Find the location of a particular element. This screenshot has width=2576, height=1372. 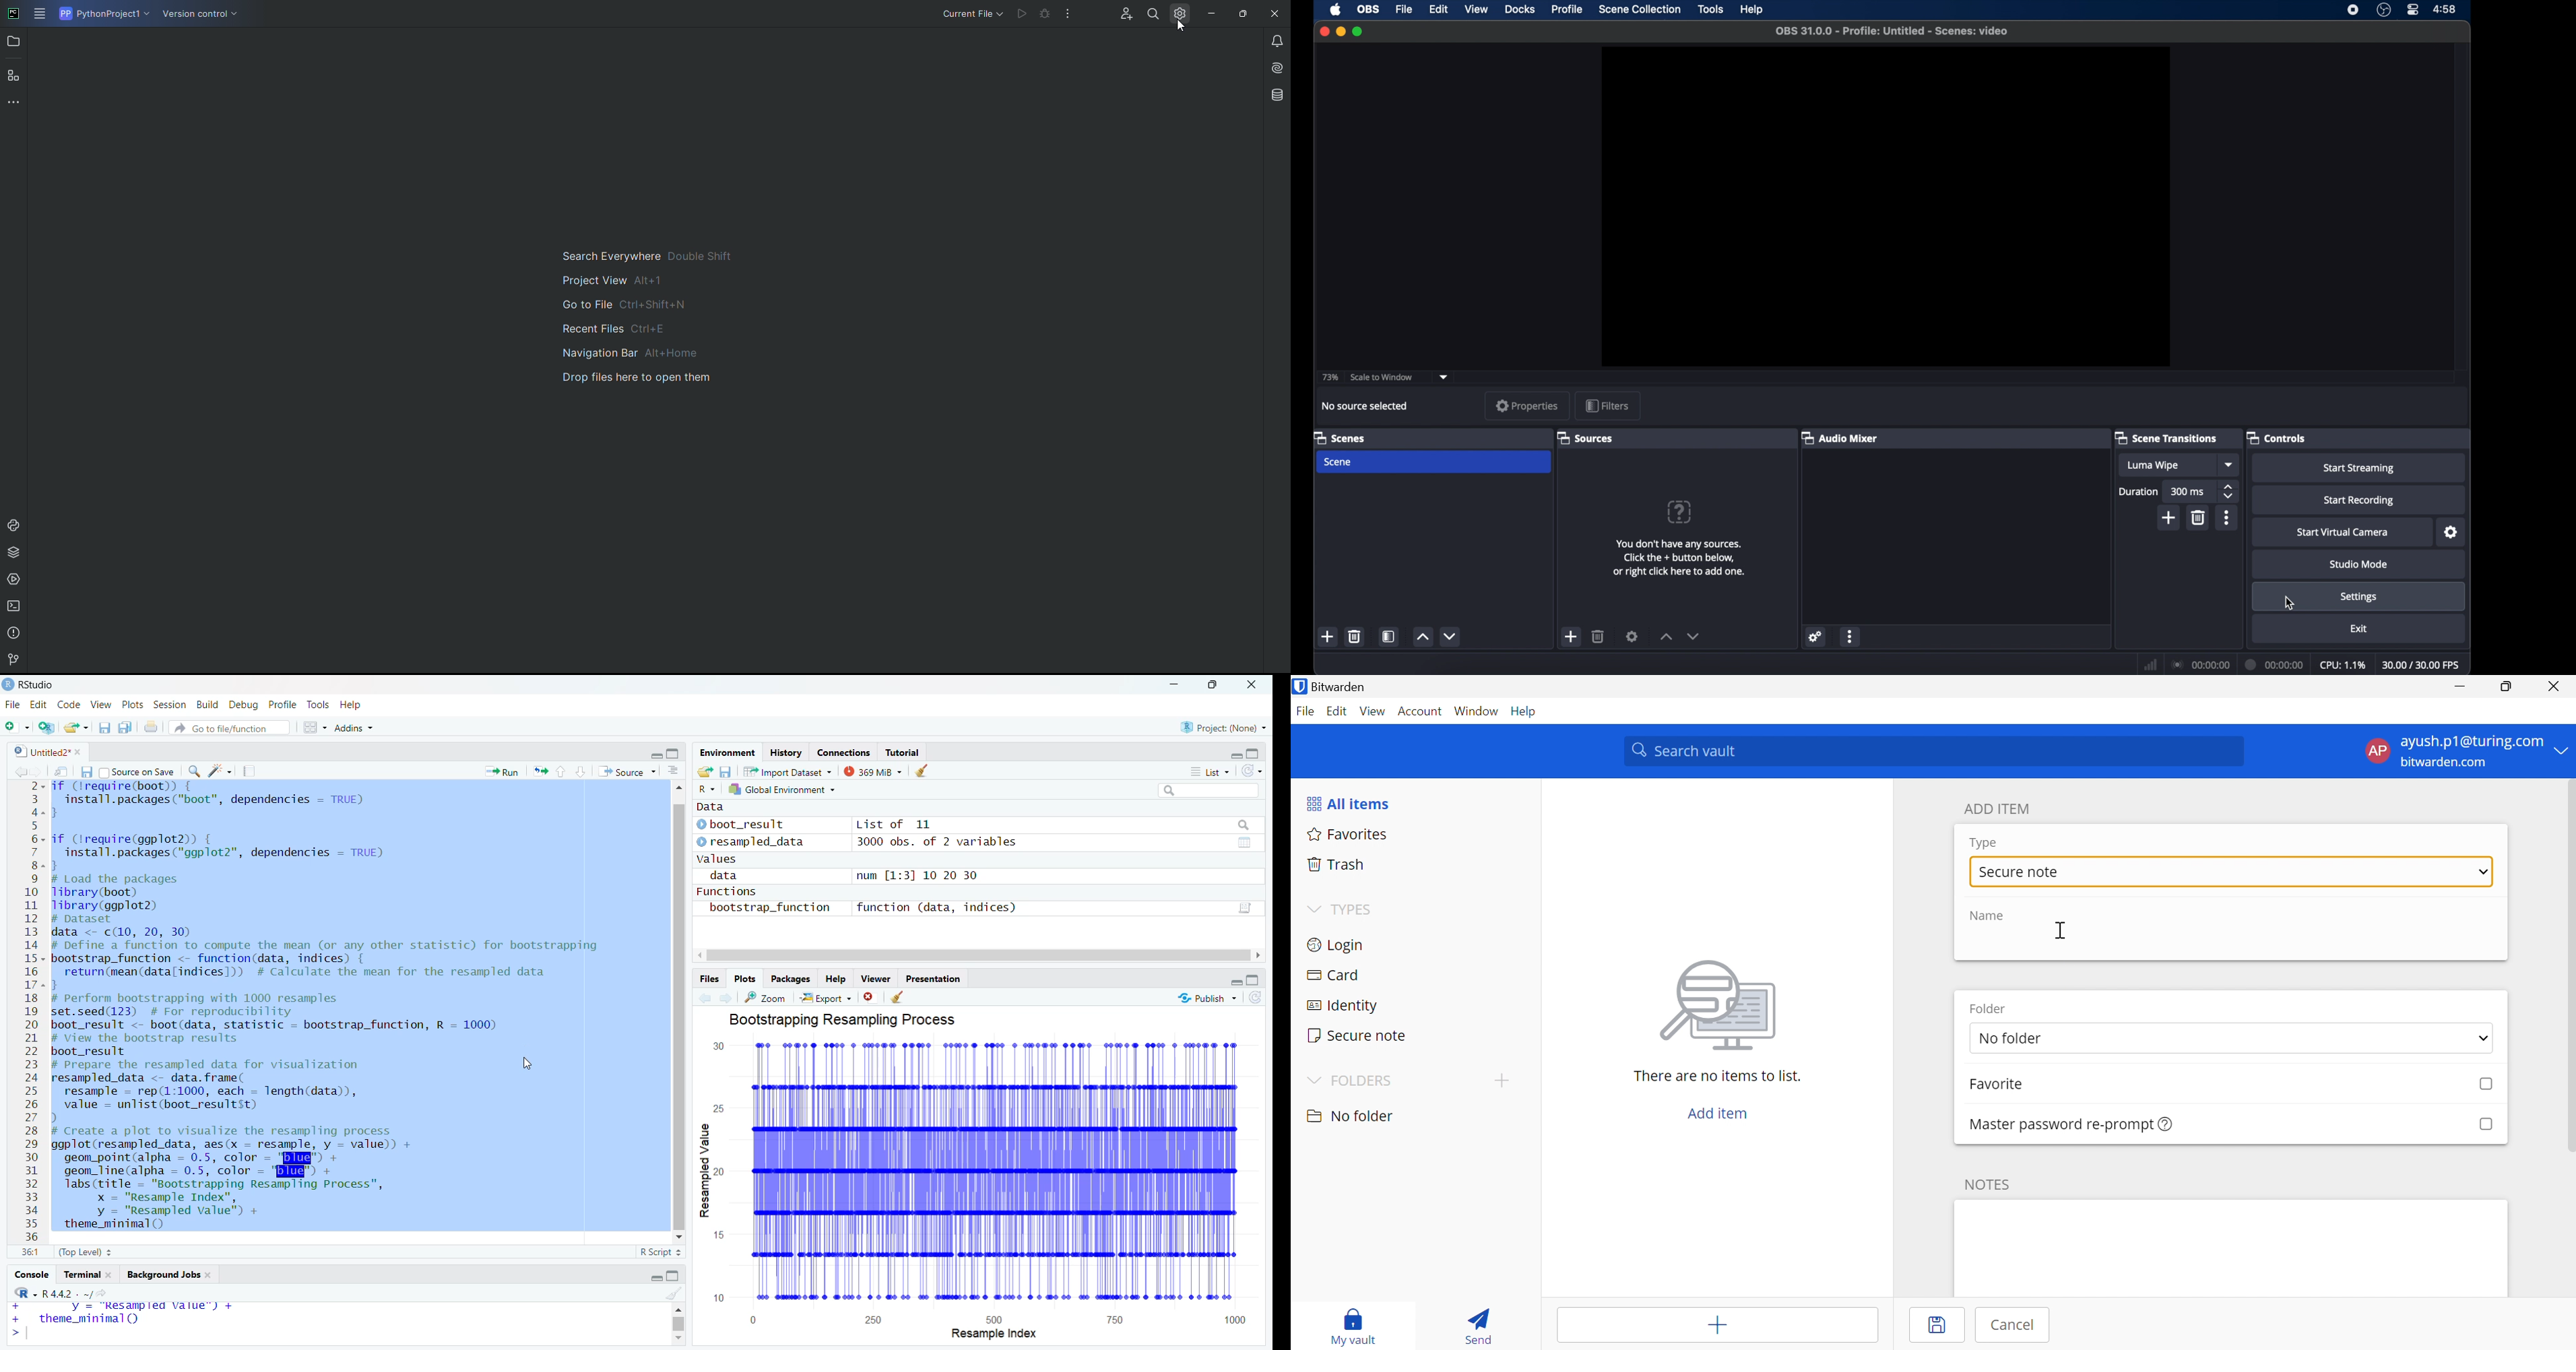

dropdown is located at coordinates (2229, 464).